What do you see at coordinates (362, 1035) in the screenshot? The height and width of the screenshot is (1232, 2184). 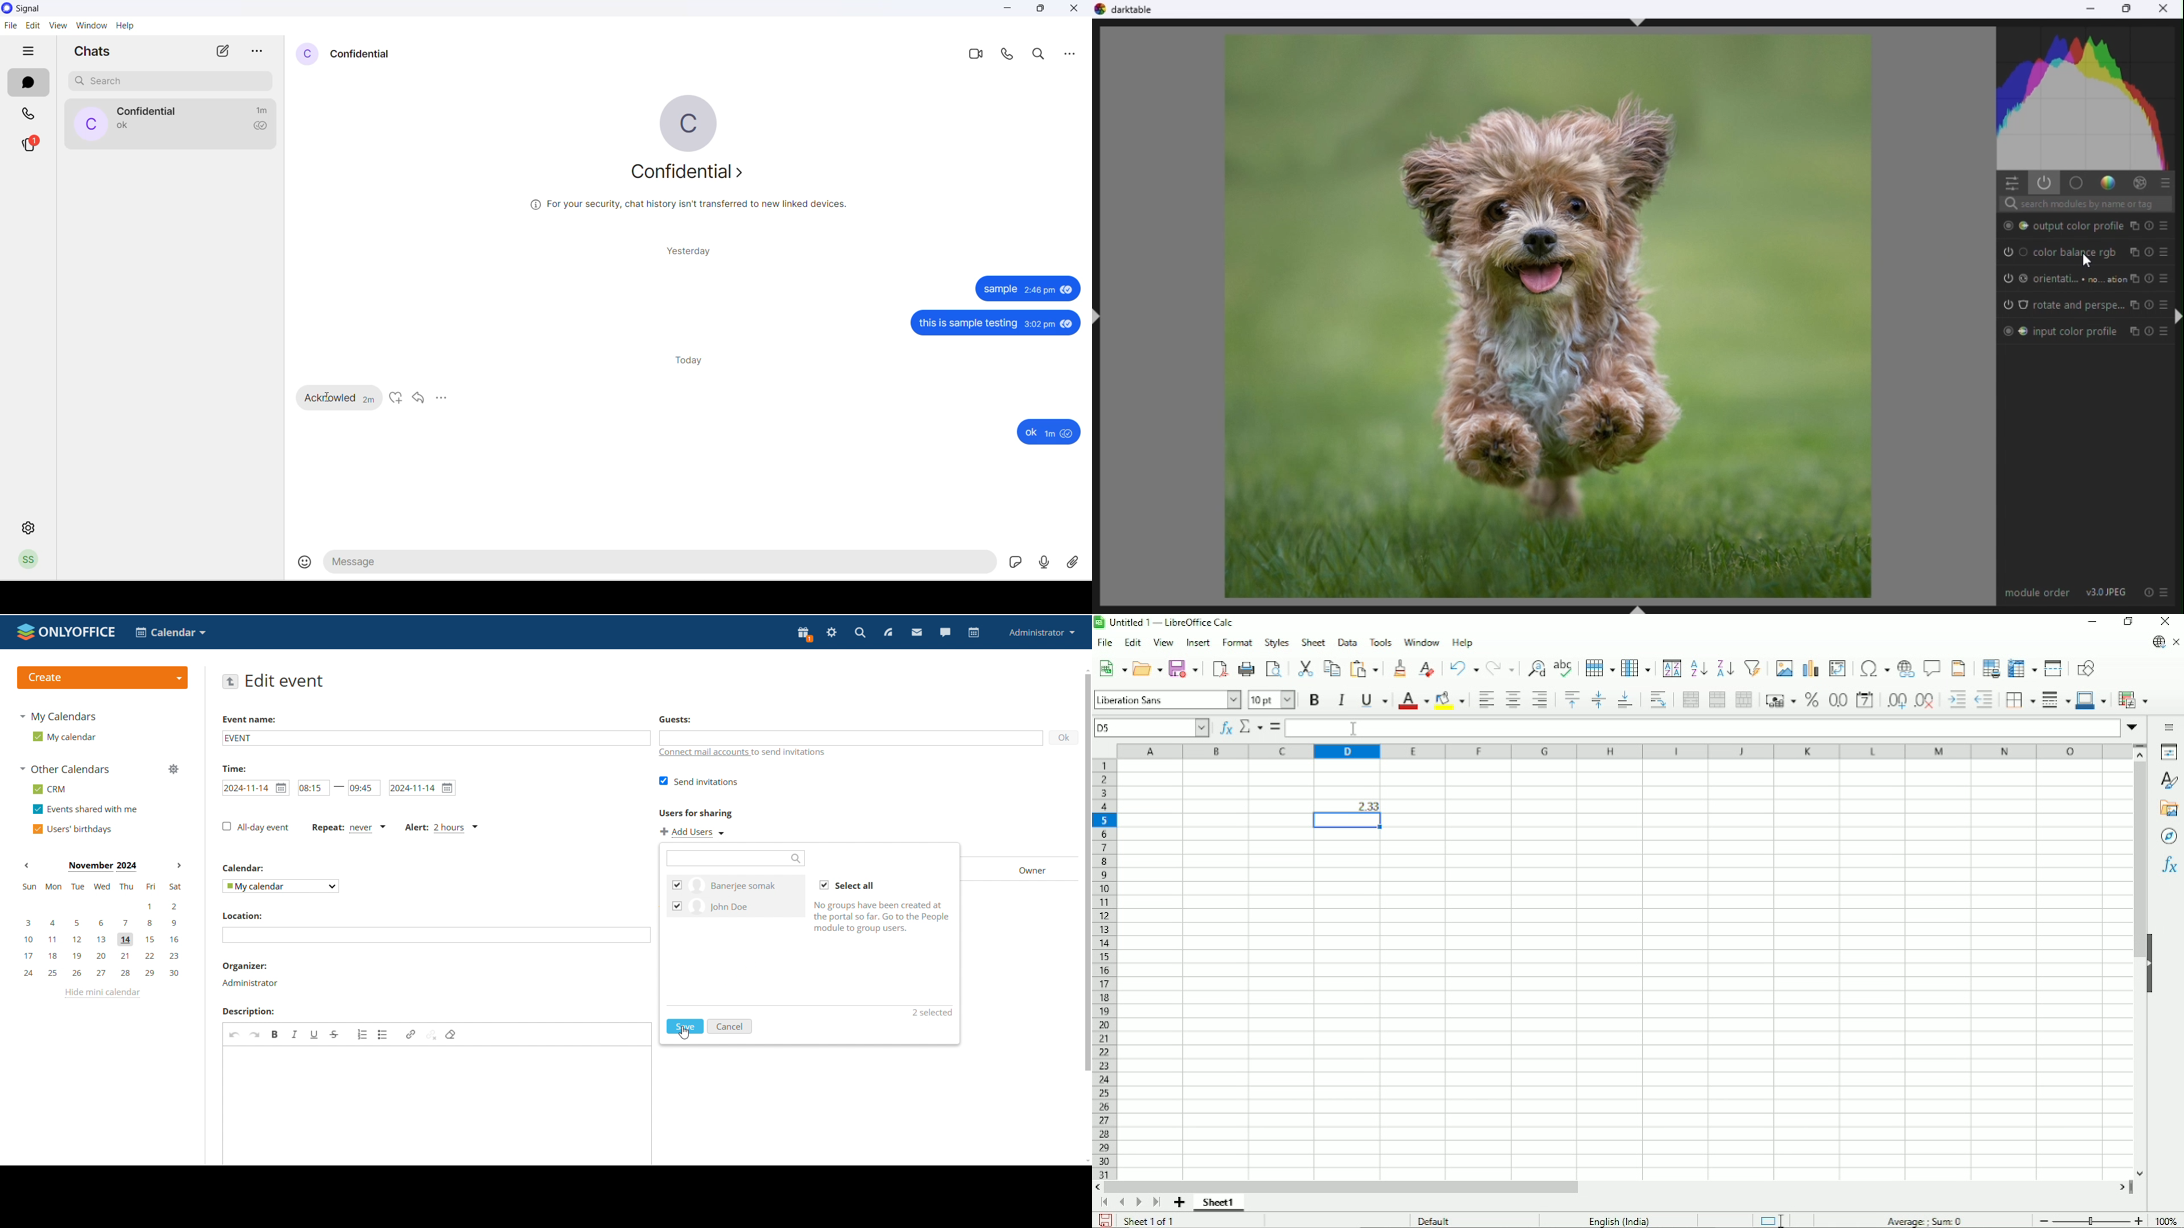 I see `inset/remove numbered list` at bounding box center [362, 1035].